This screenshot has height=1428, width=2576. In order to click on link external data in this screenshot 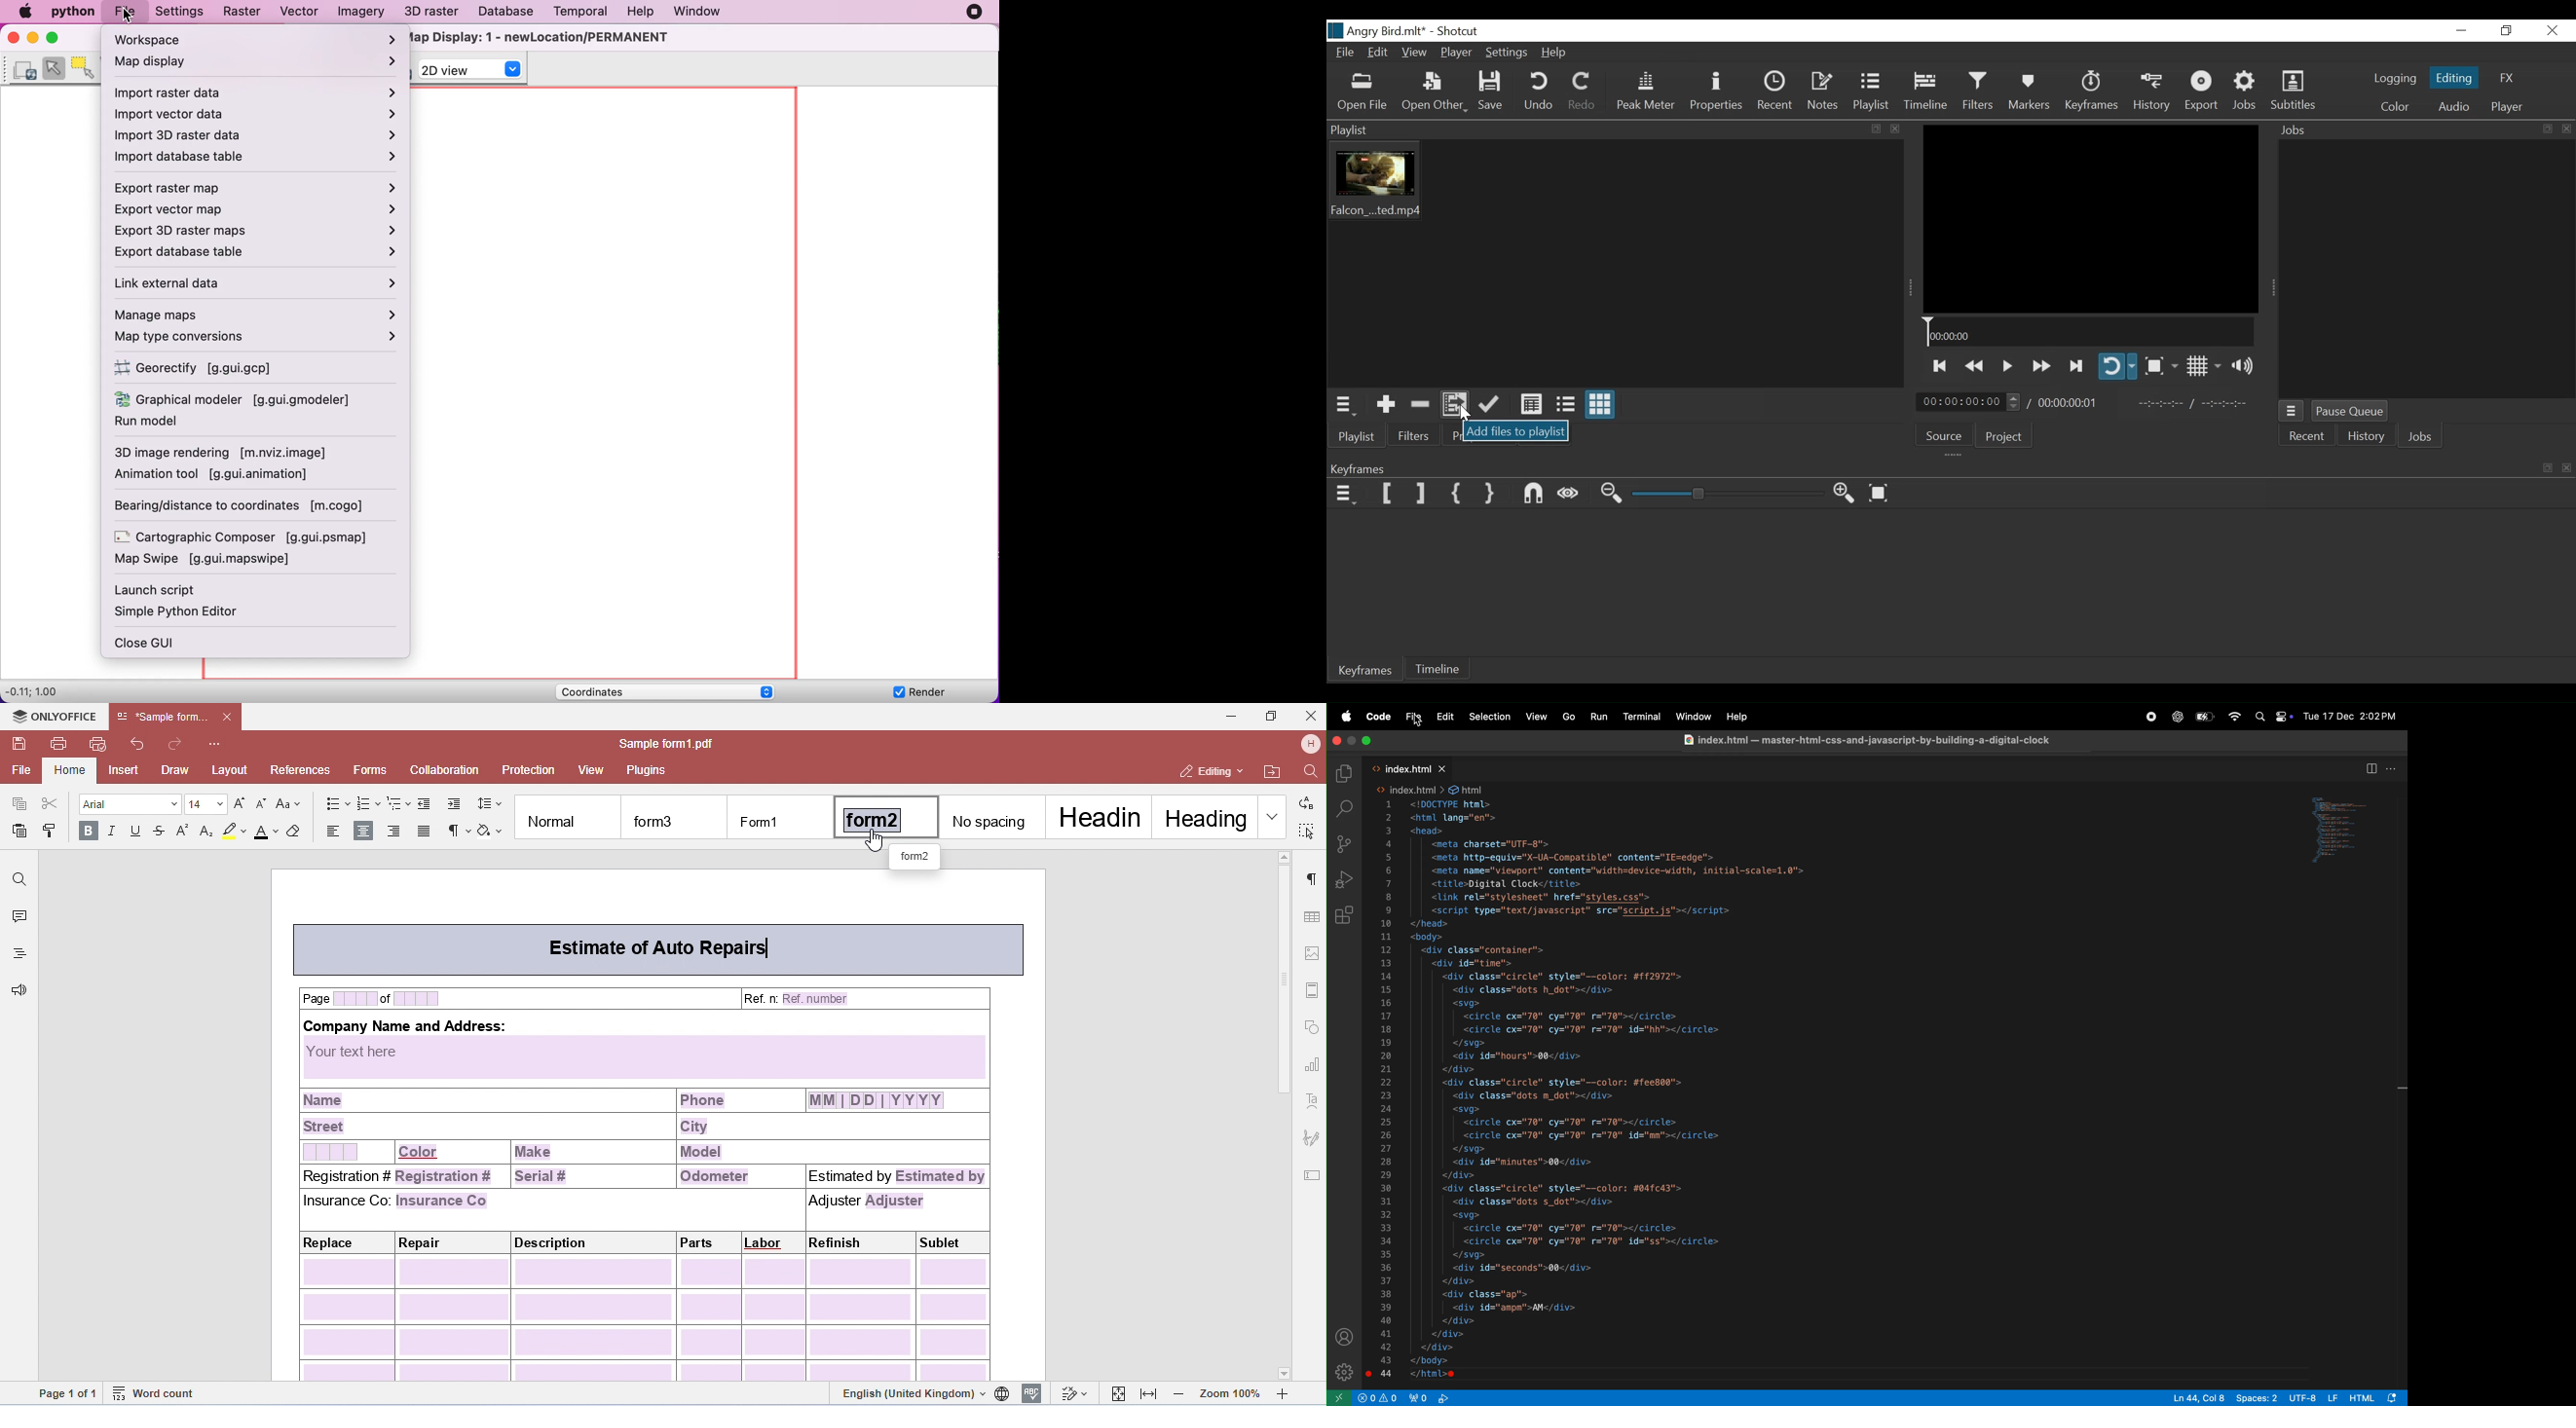, I will do `click(259, 285)`.